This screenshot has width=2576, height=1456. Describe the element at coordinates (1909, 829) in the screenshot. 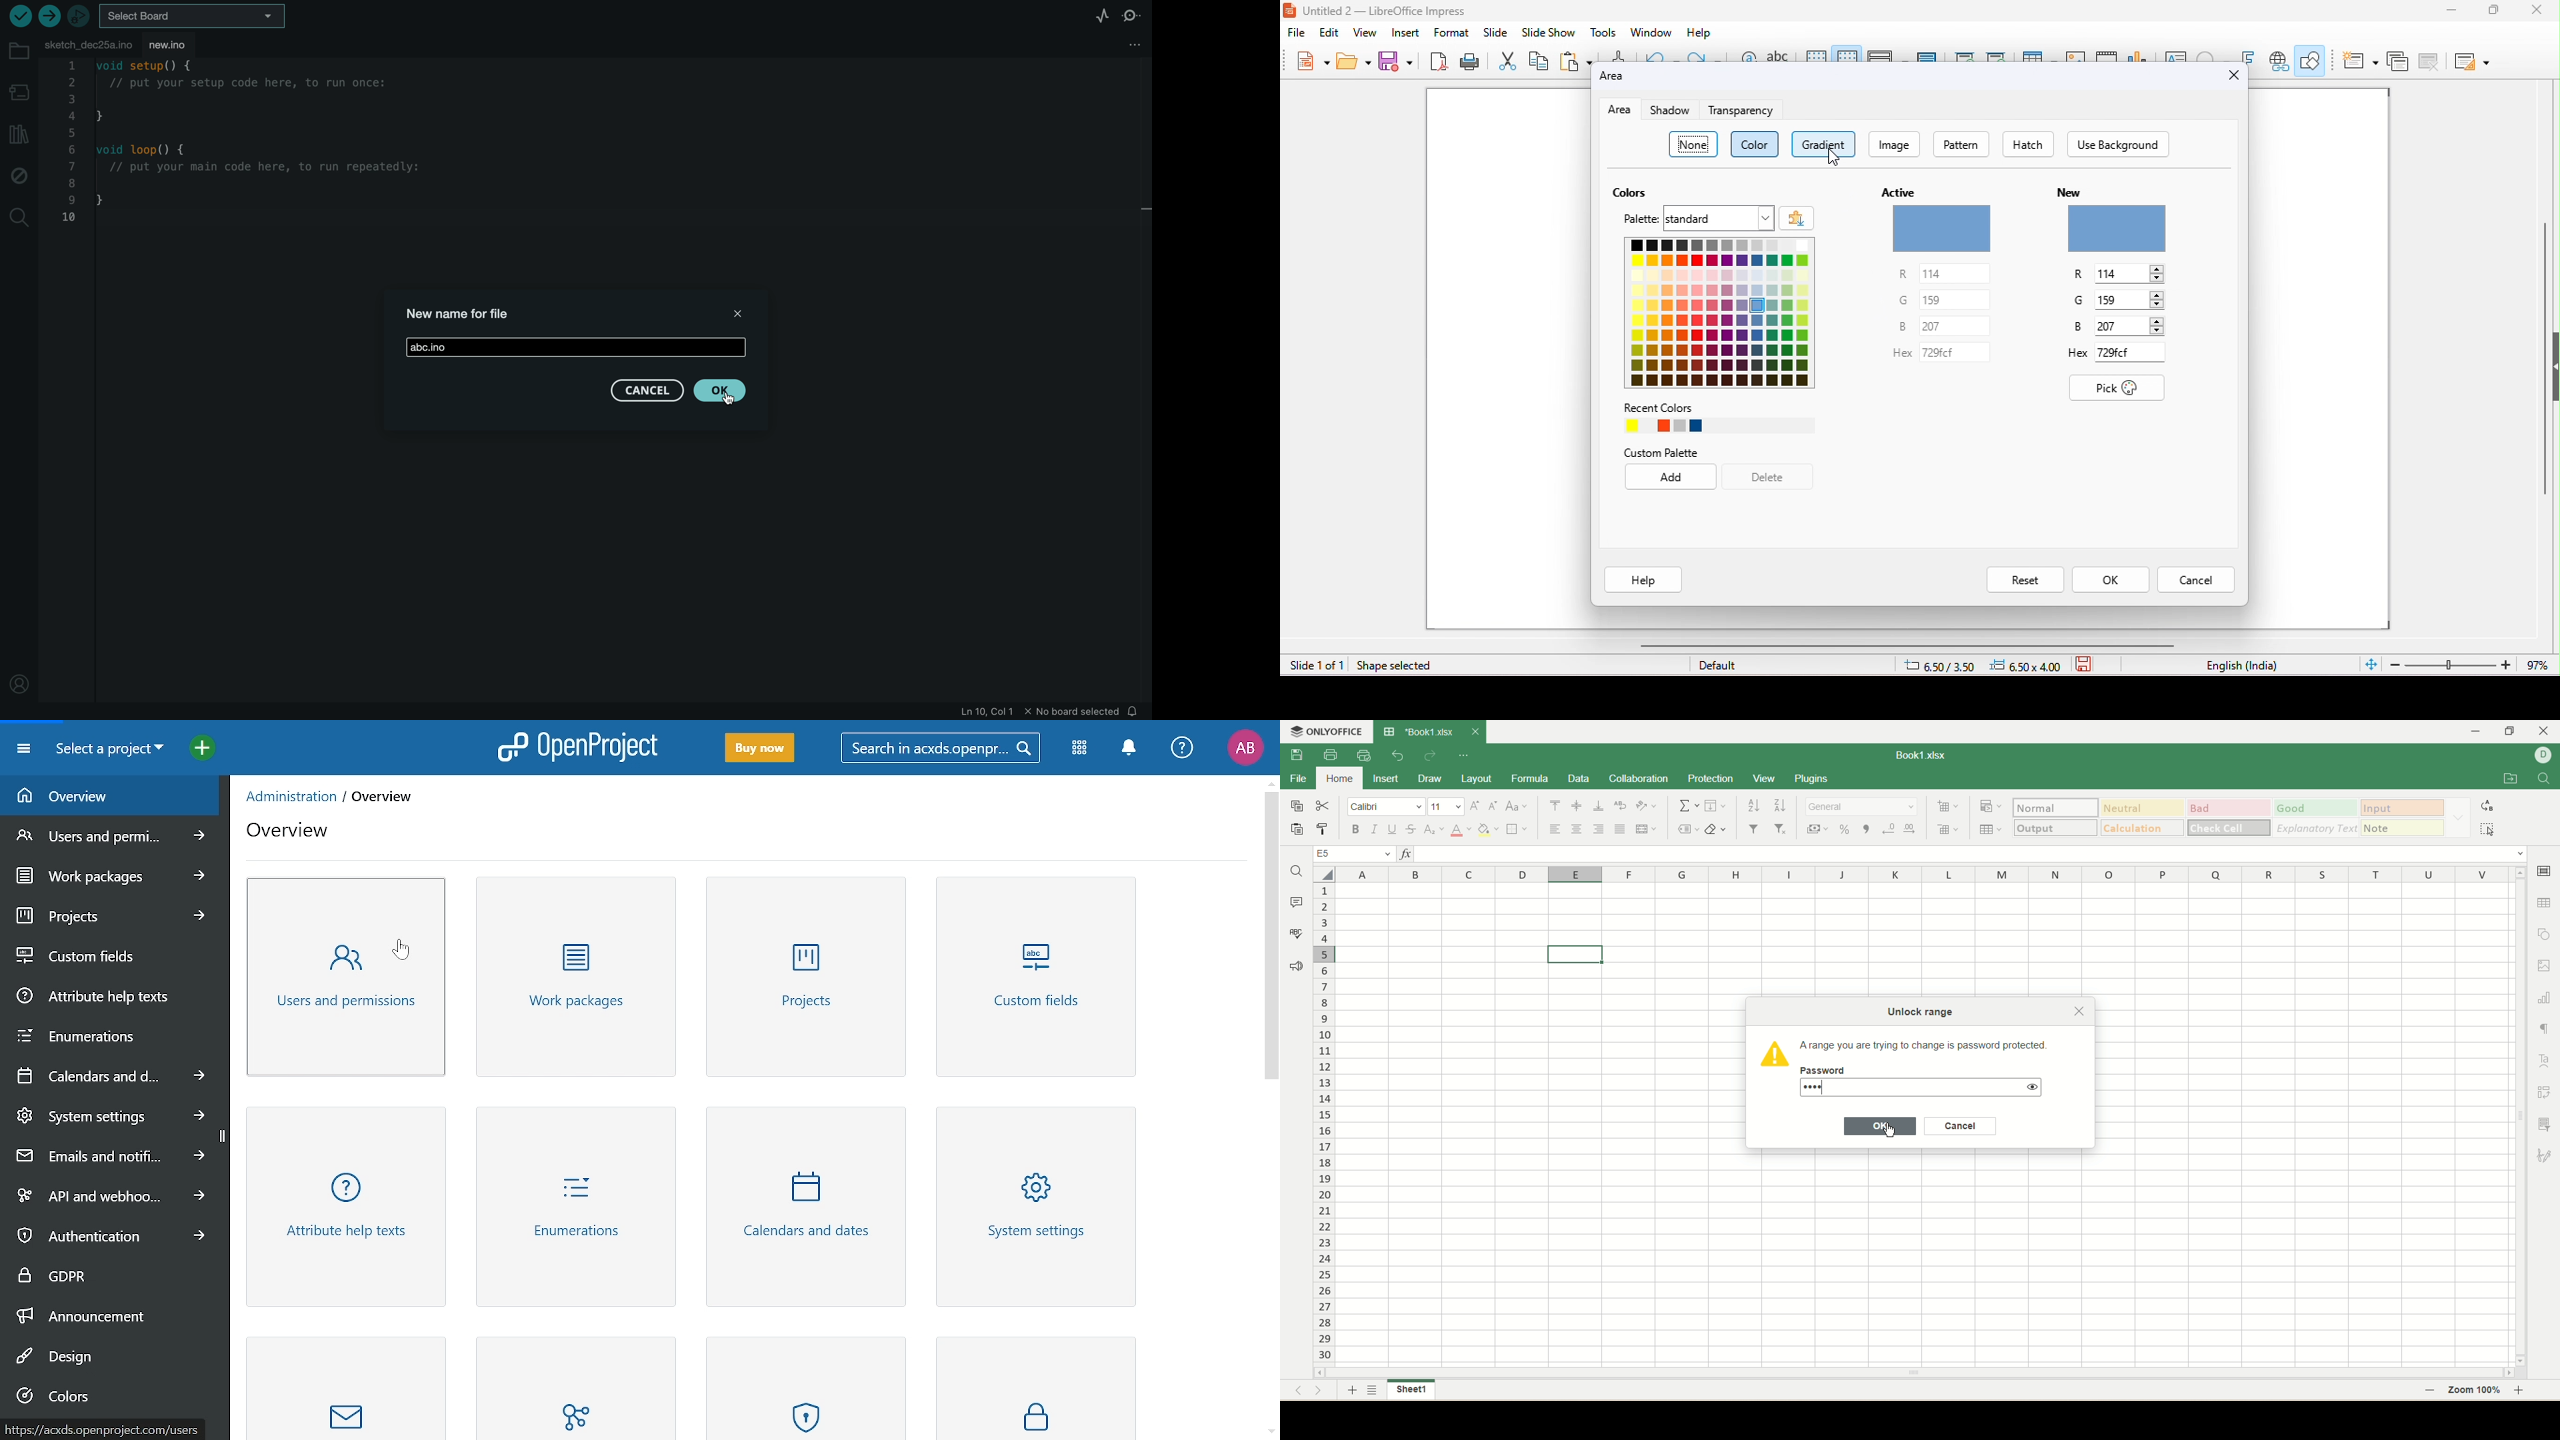

I see `increase decimal` at that location.